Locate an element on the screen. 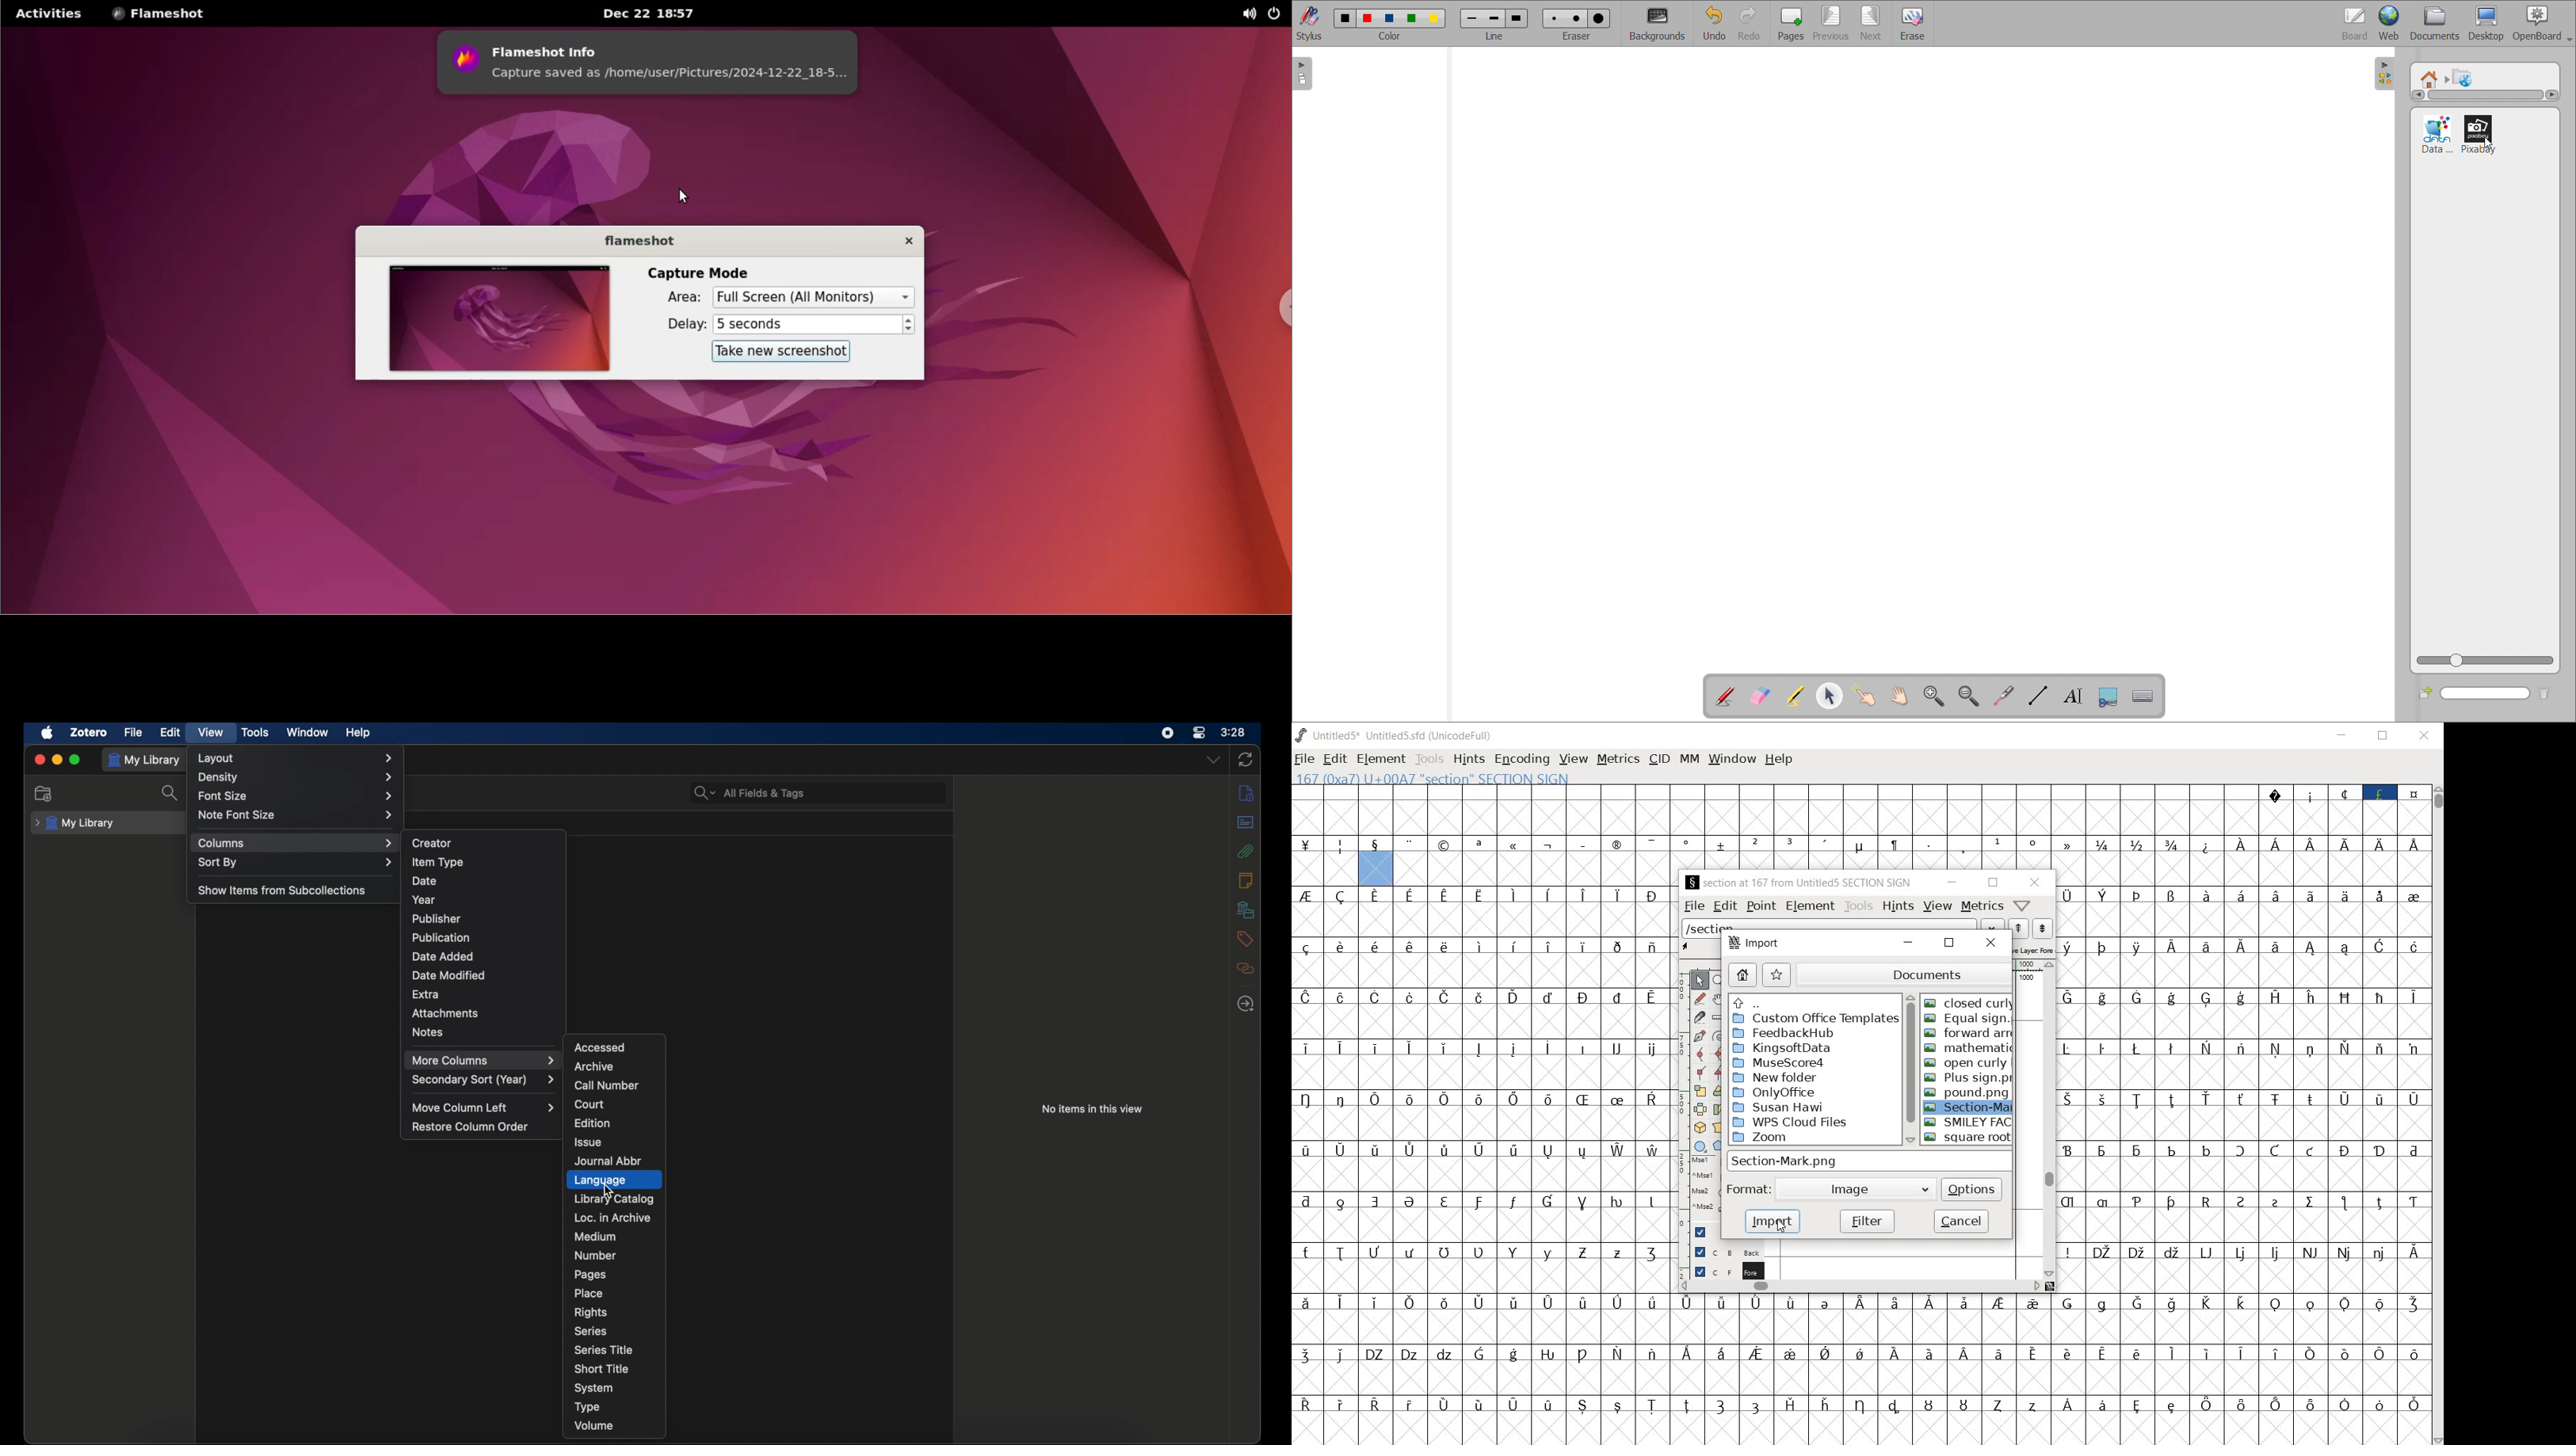  library  catalog is located at coordinates (614, 1198).